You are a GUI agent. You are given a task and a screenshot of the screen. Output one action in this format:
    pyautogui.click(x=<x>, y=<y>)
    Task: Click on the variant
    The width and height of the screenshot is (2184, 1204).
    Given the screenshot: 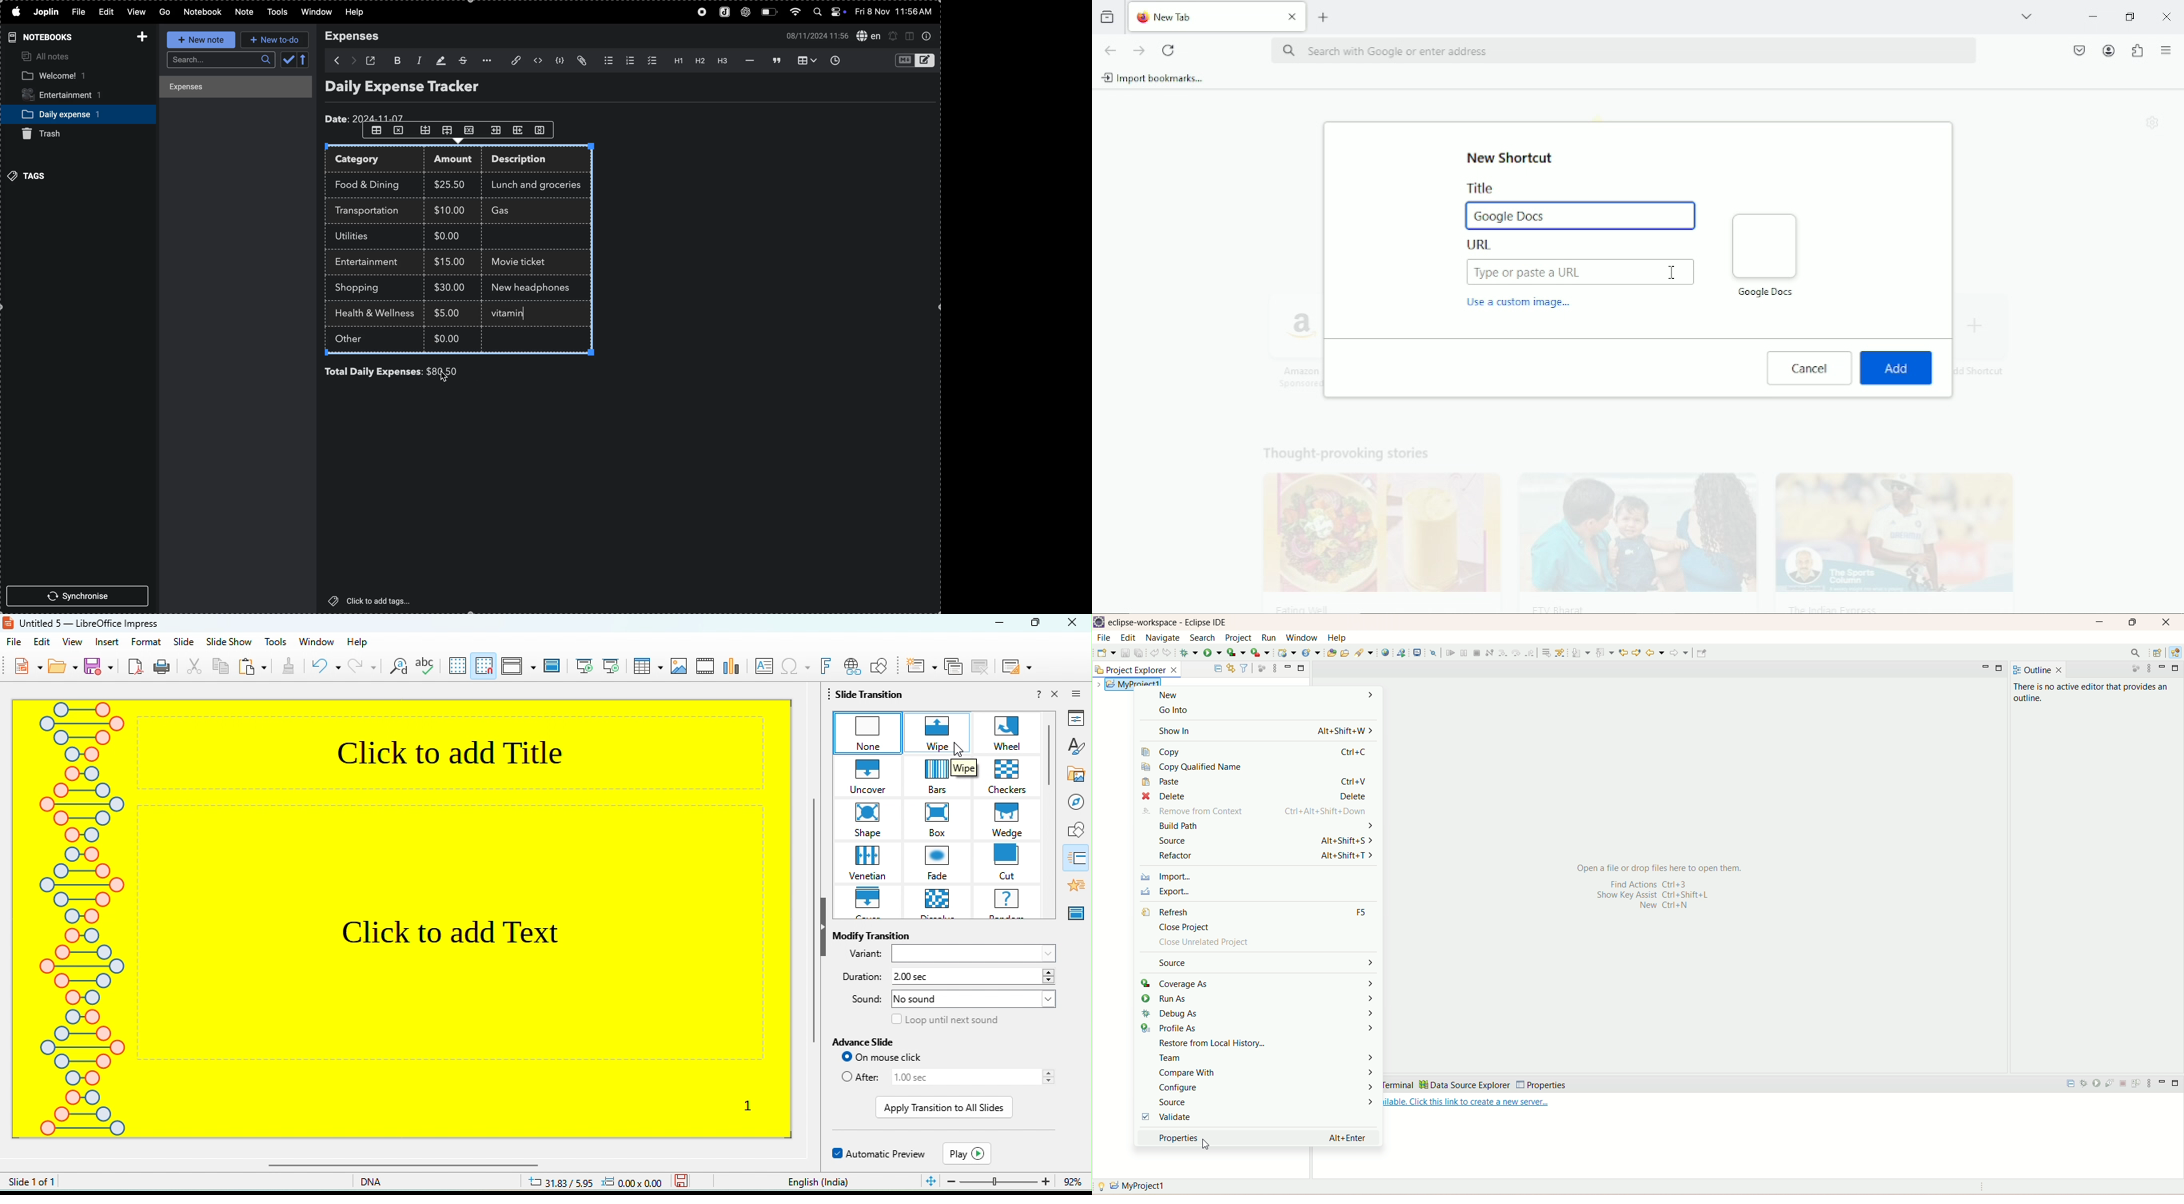 What is the action you would take?
    pyautogui.click(x=948, y=955)
    